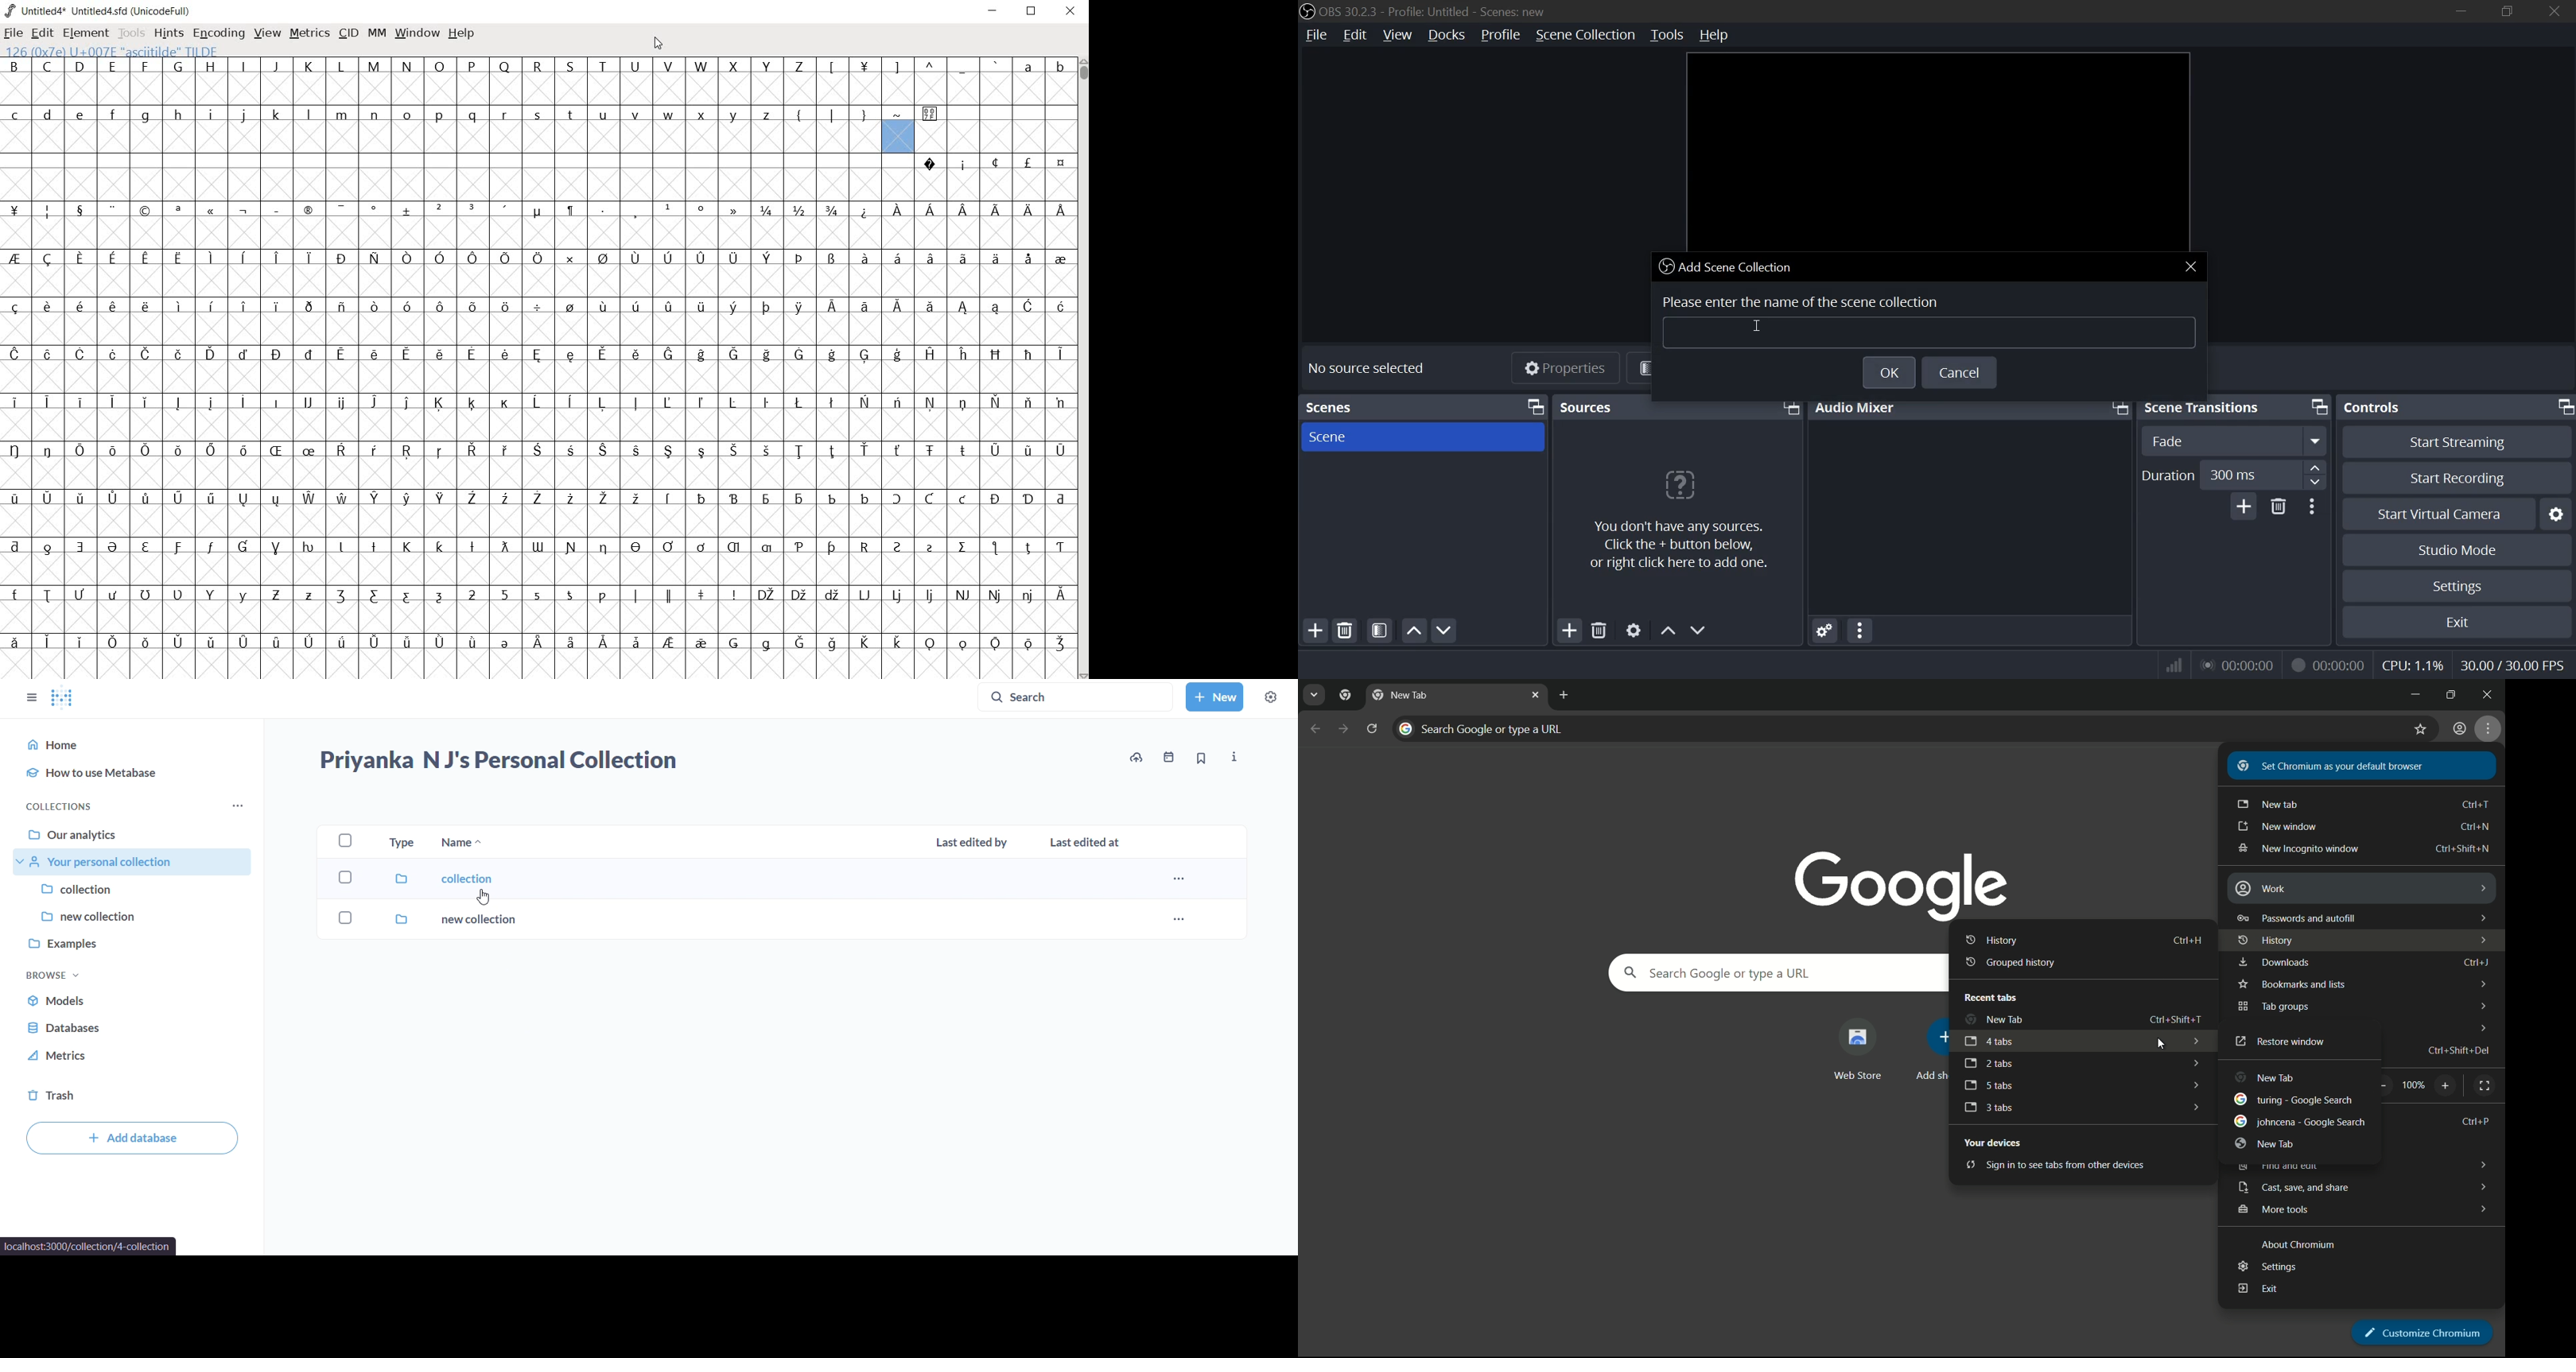 The height and width of the screenshot is (1372, 2576). What do you see at coordinates (1667, 35) in the screenshot?
I see `tools` at bounding box center [1667, 35].